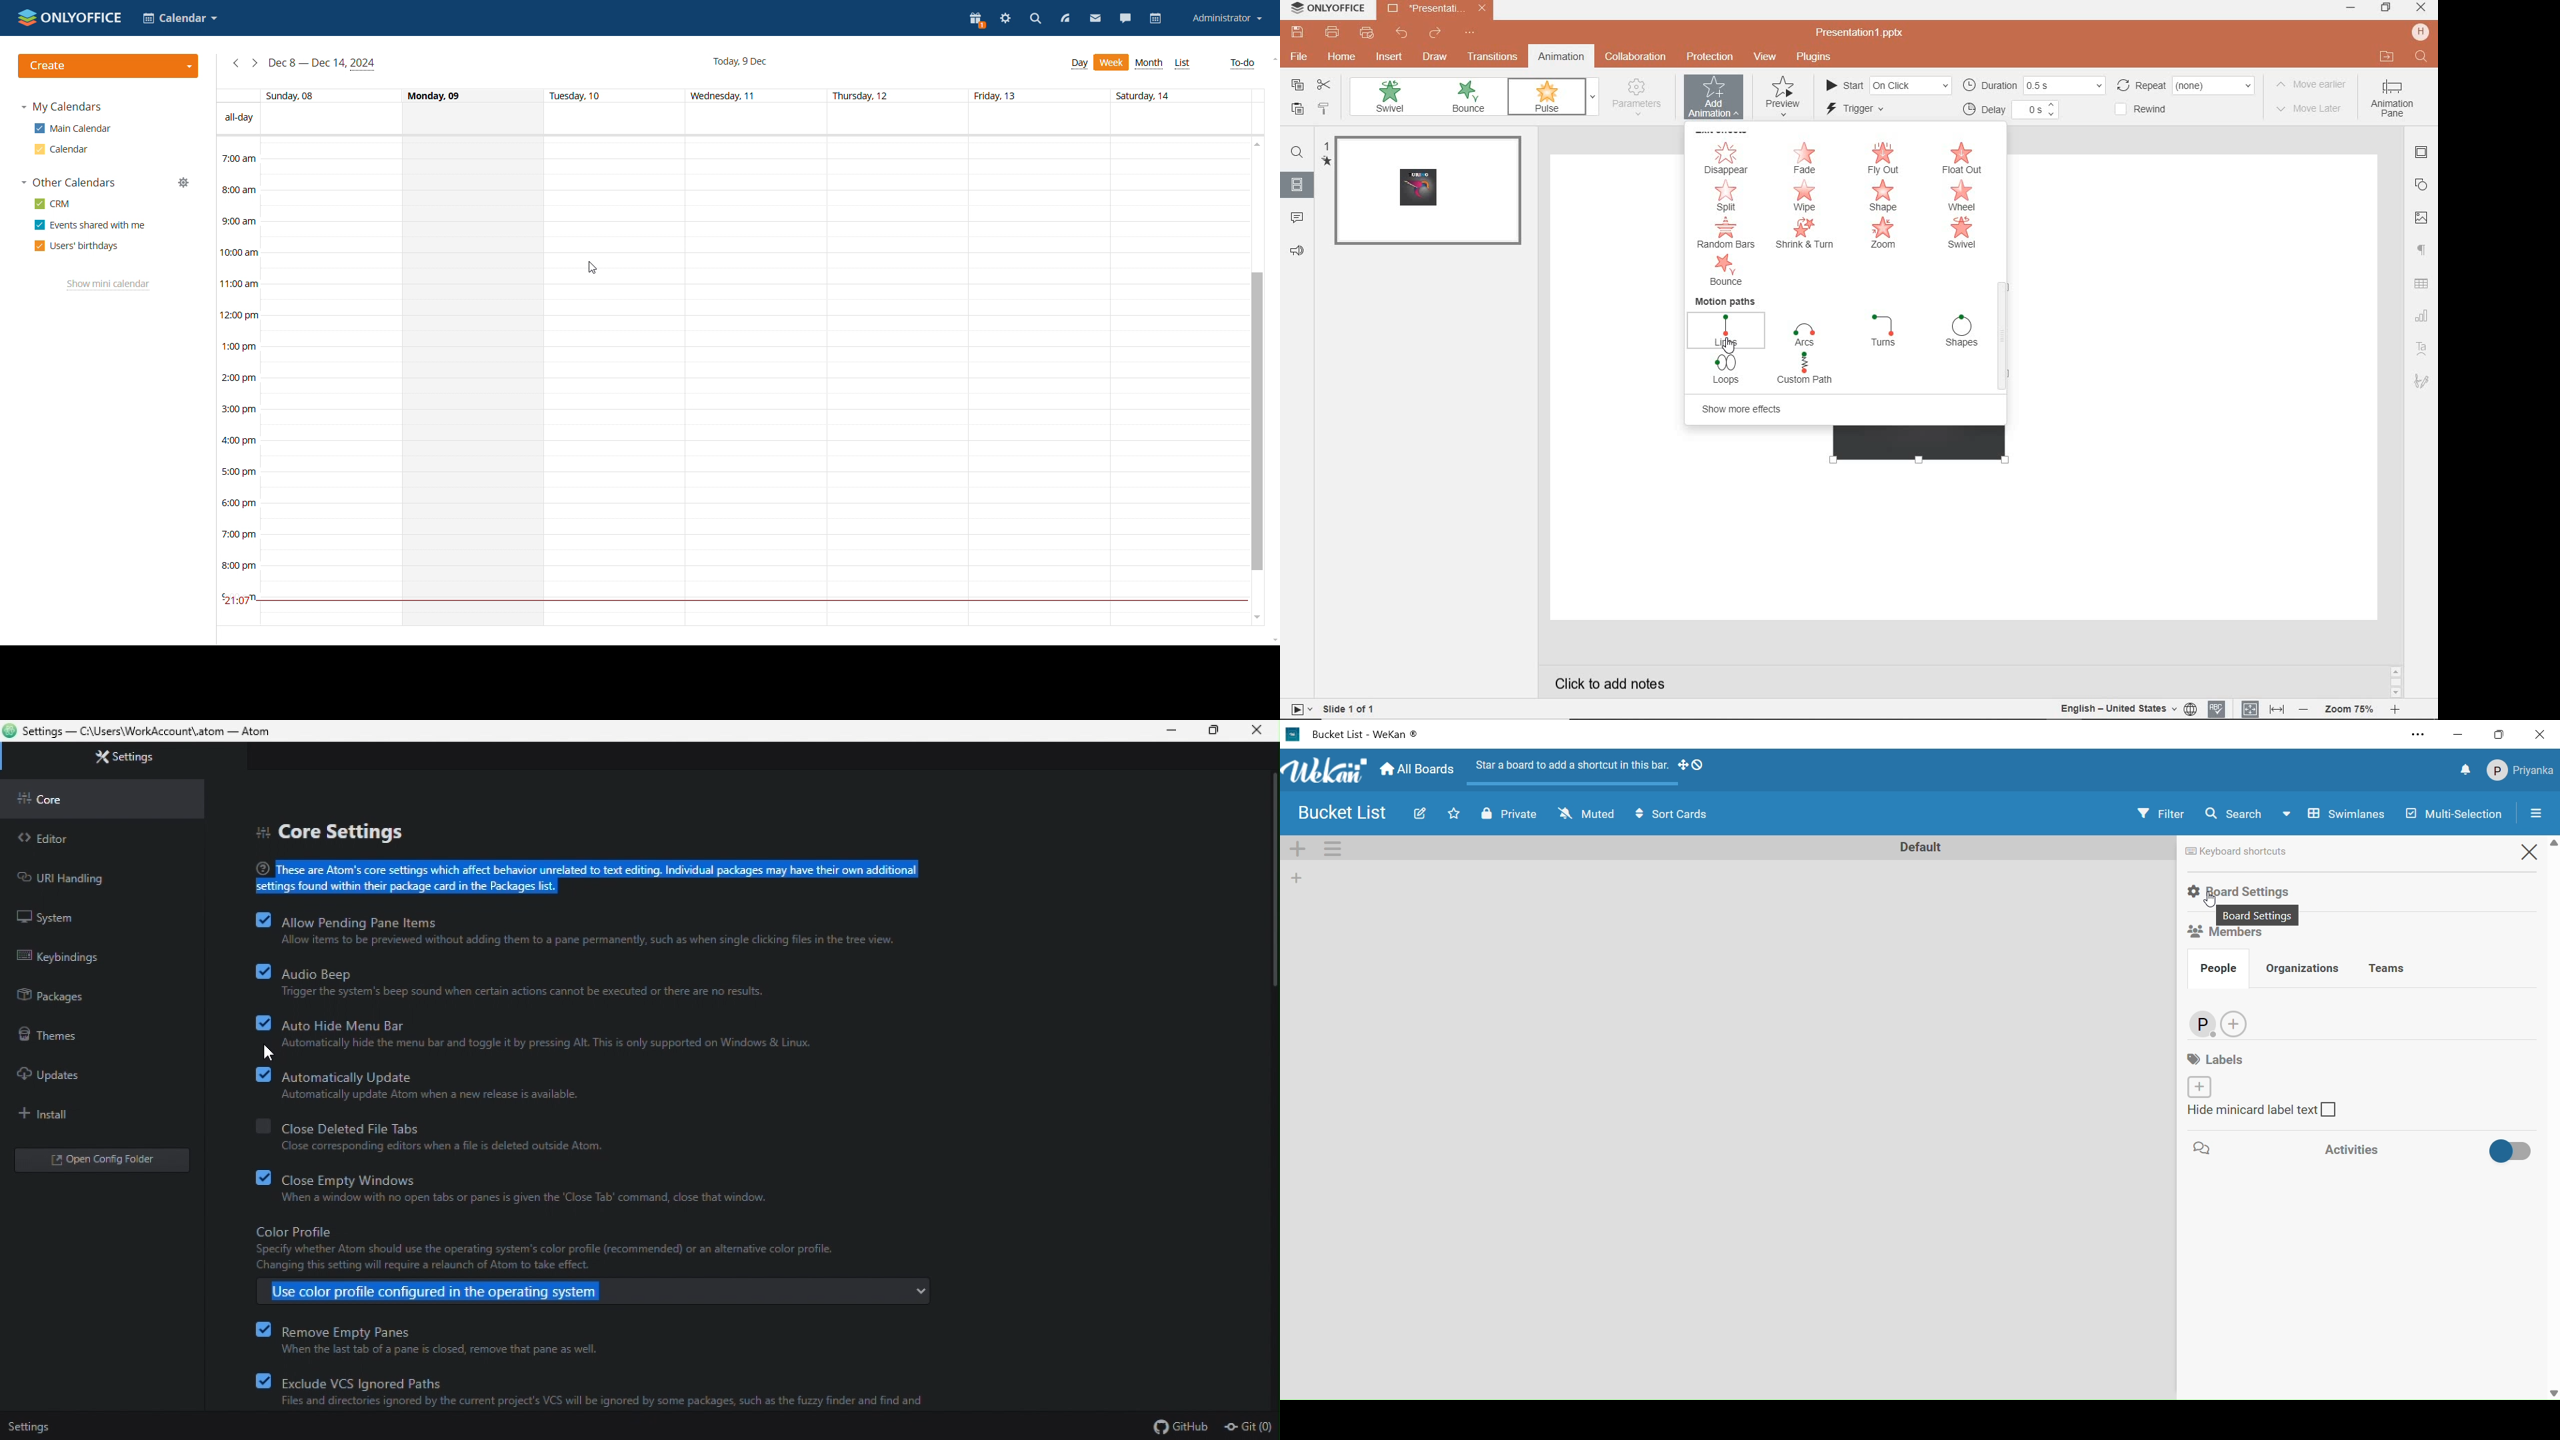 The image size is (2576, 1456). What do you see at coordinates (2199, 1150) in the screenshot?
I see `comment` at bounding box center [2199, 1150].